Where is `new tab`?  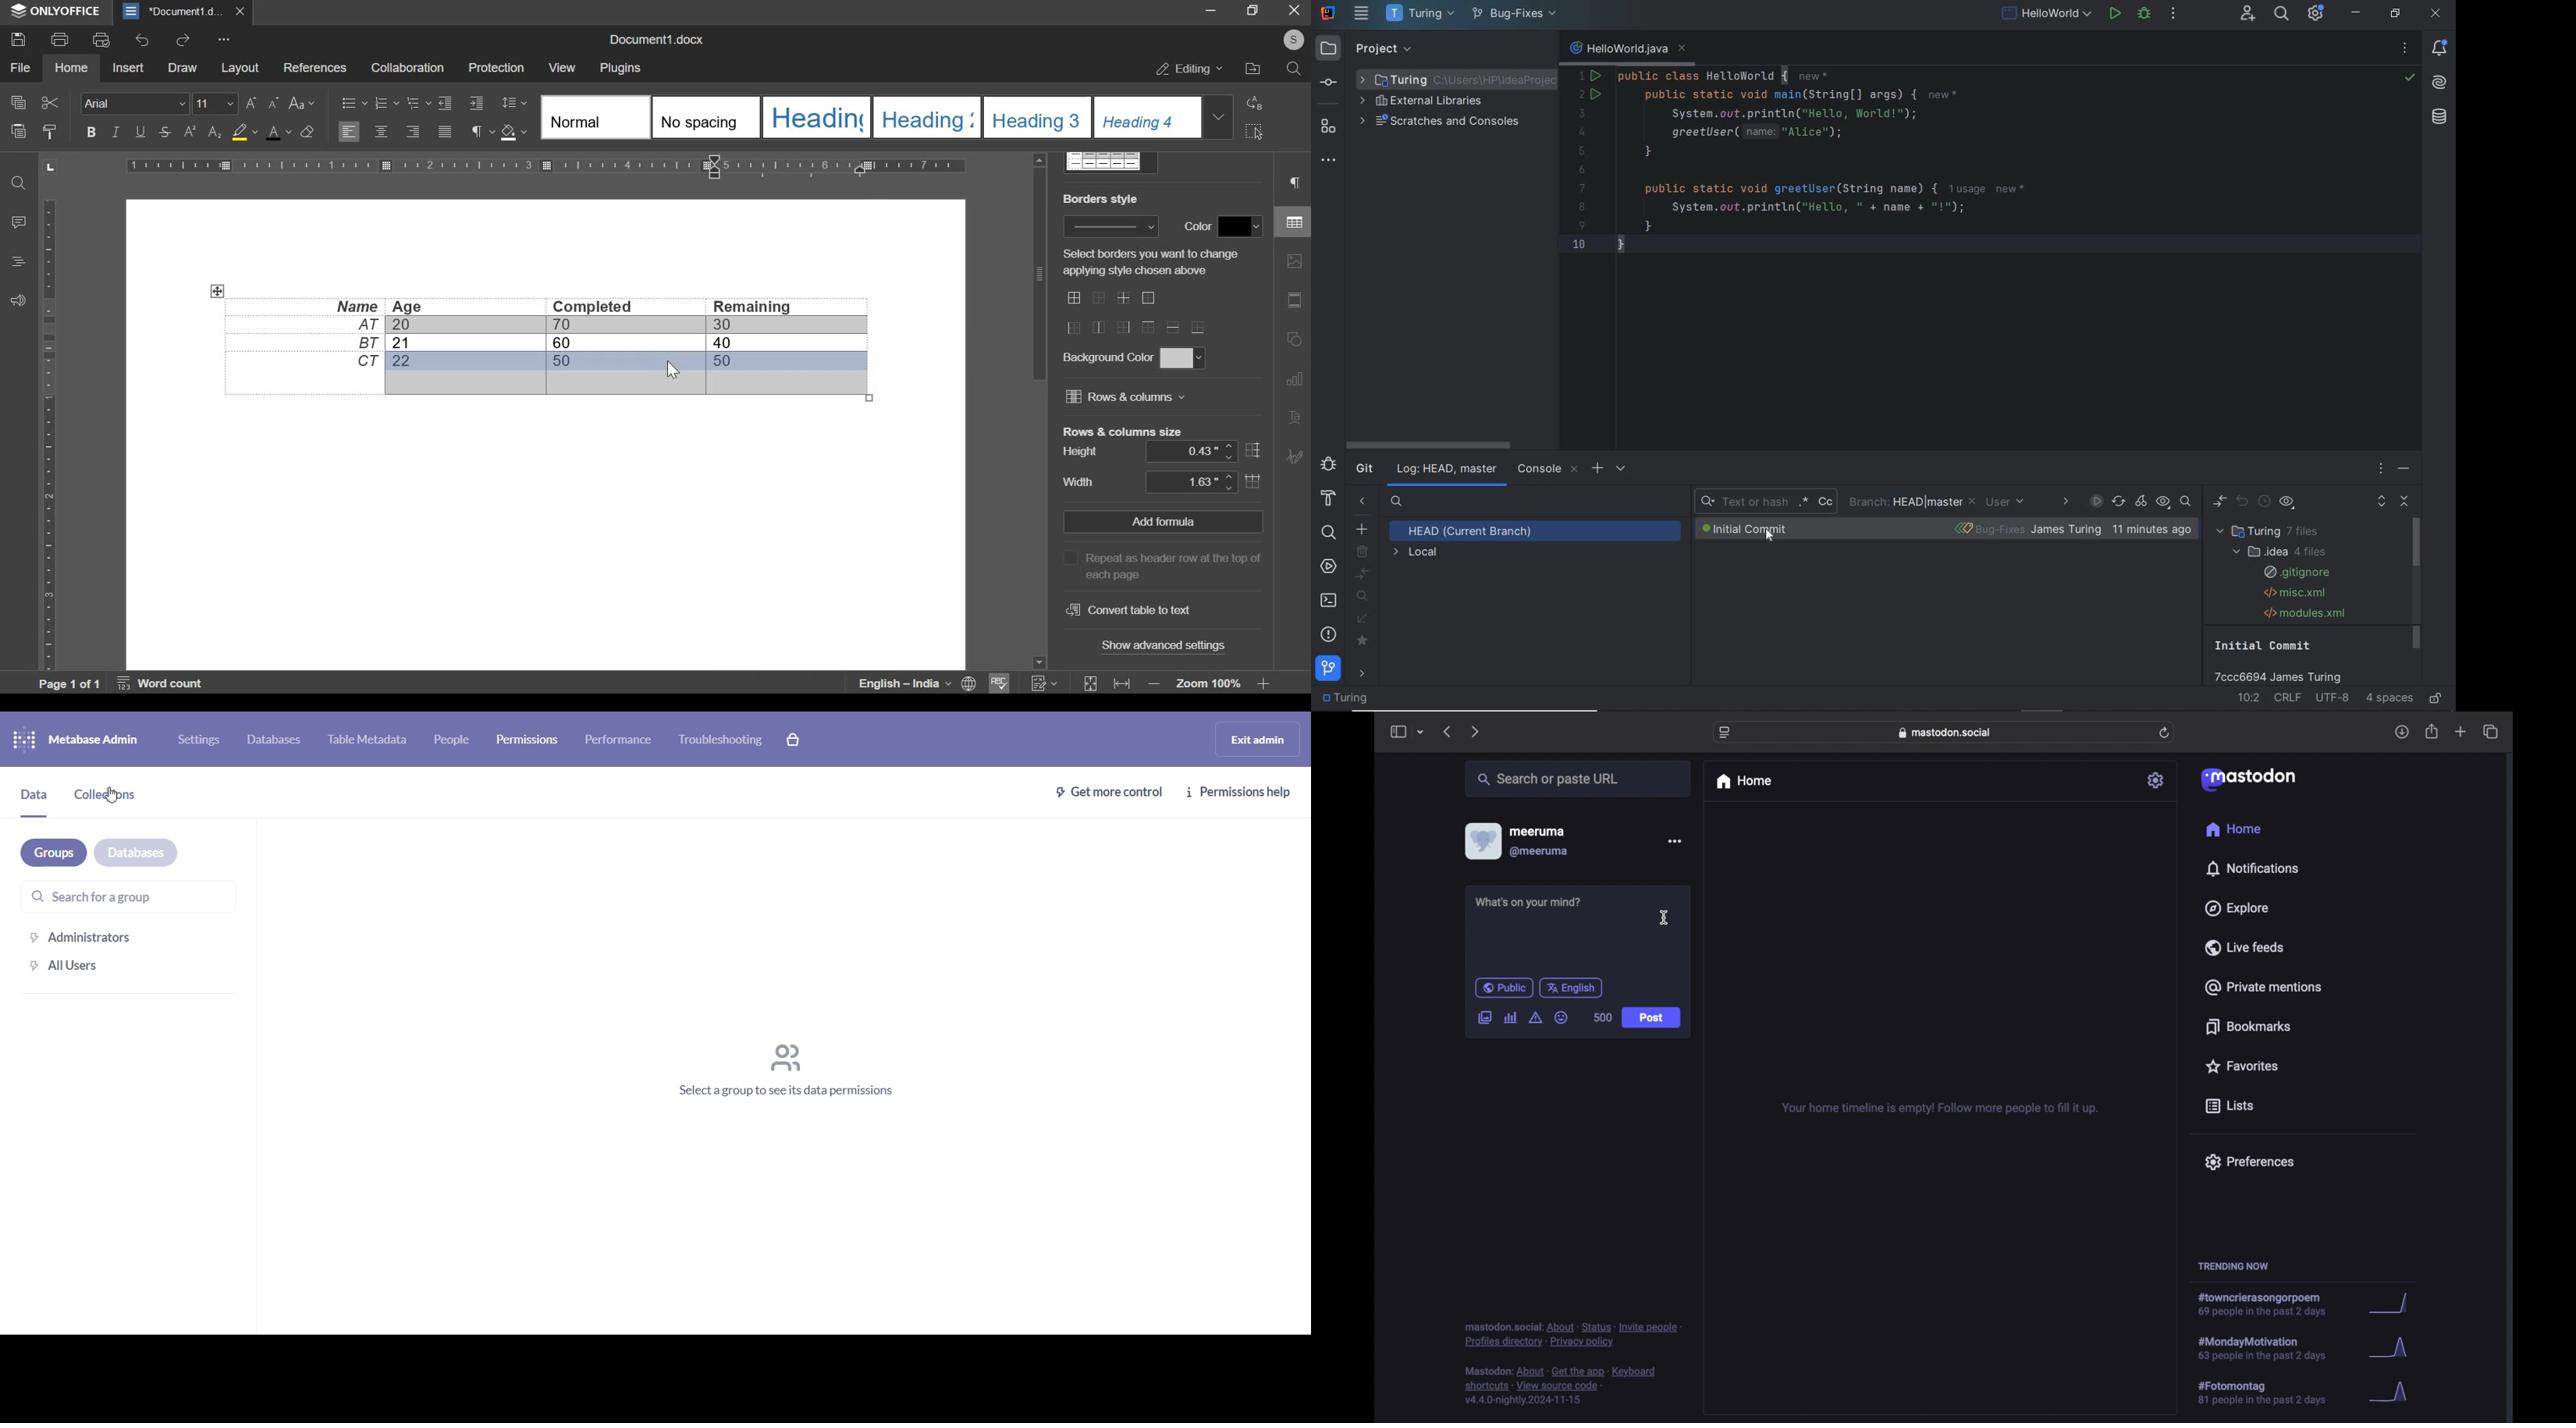
new tab is located at coordinates (2461, 731).